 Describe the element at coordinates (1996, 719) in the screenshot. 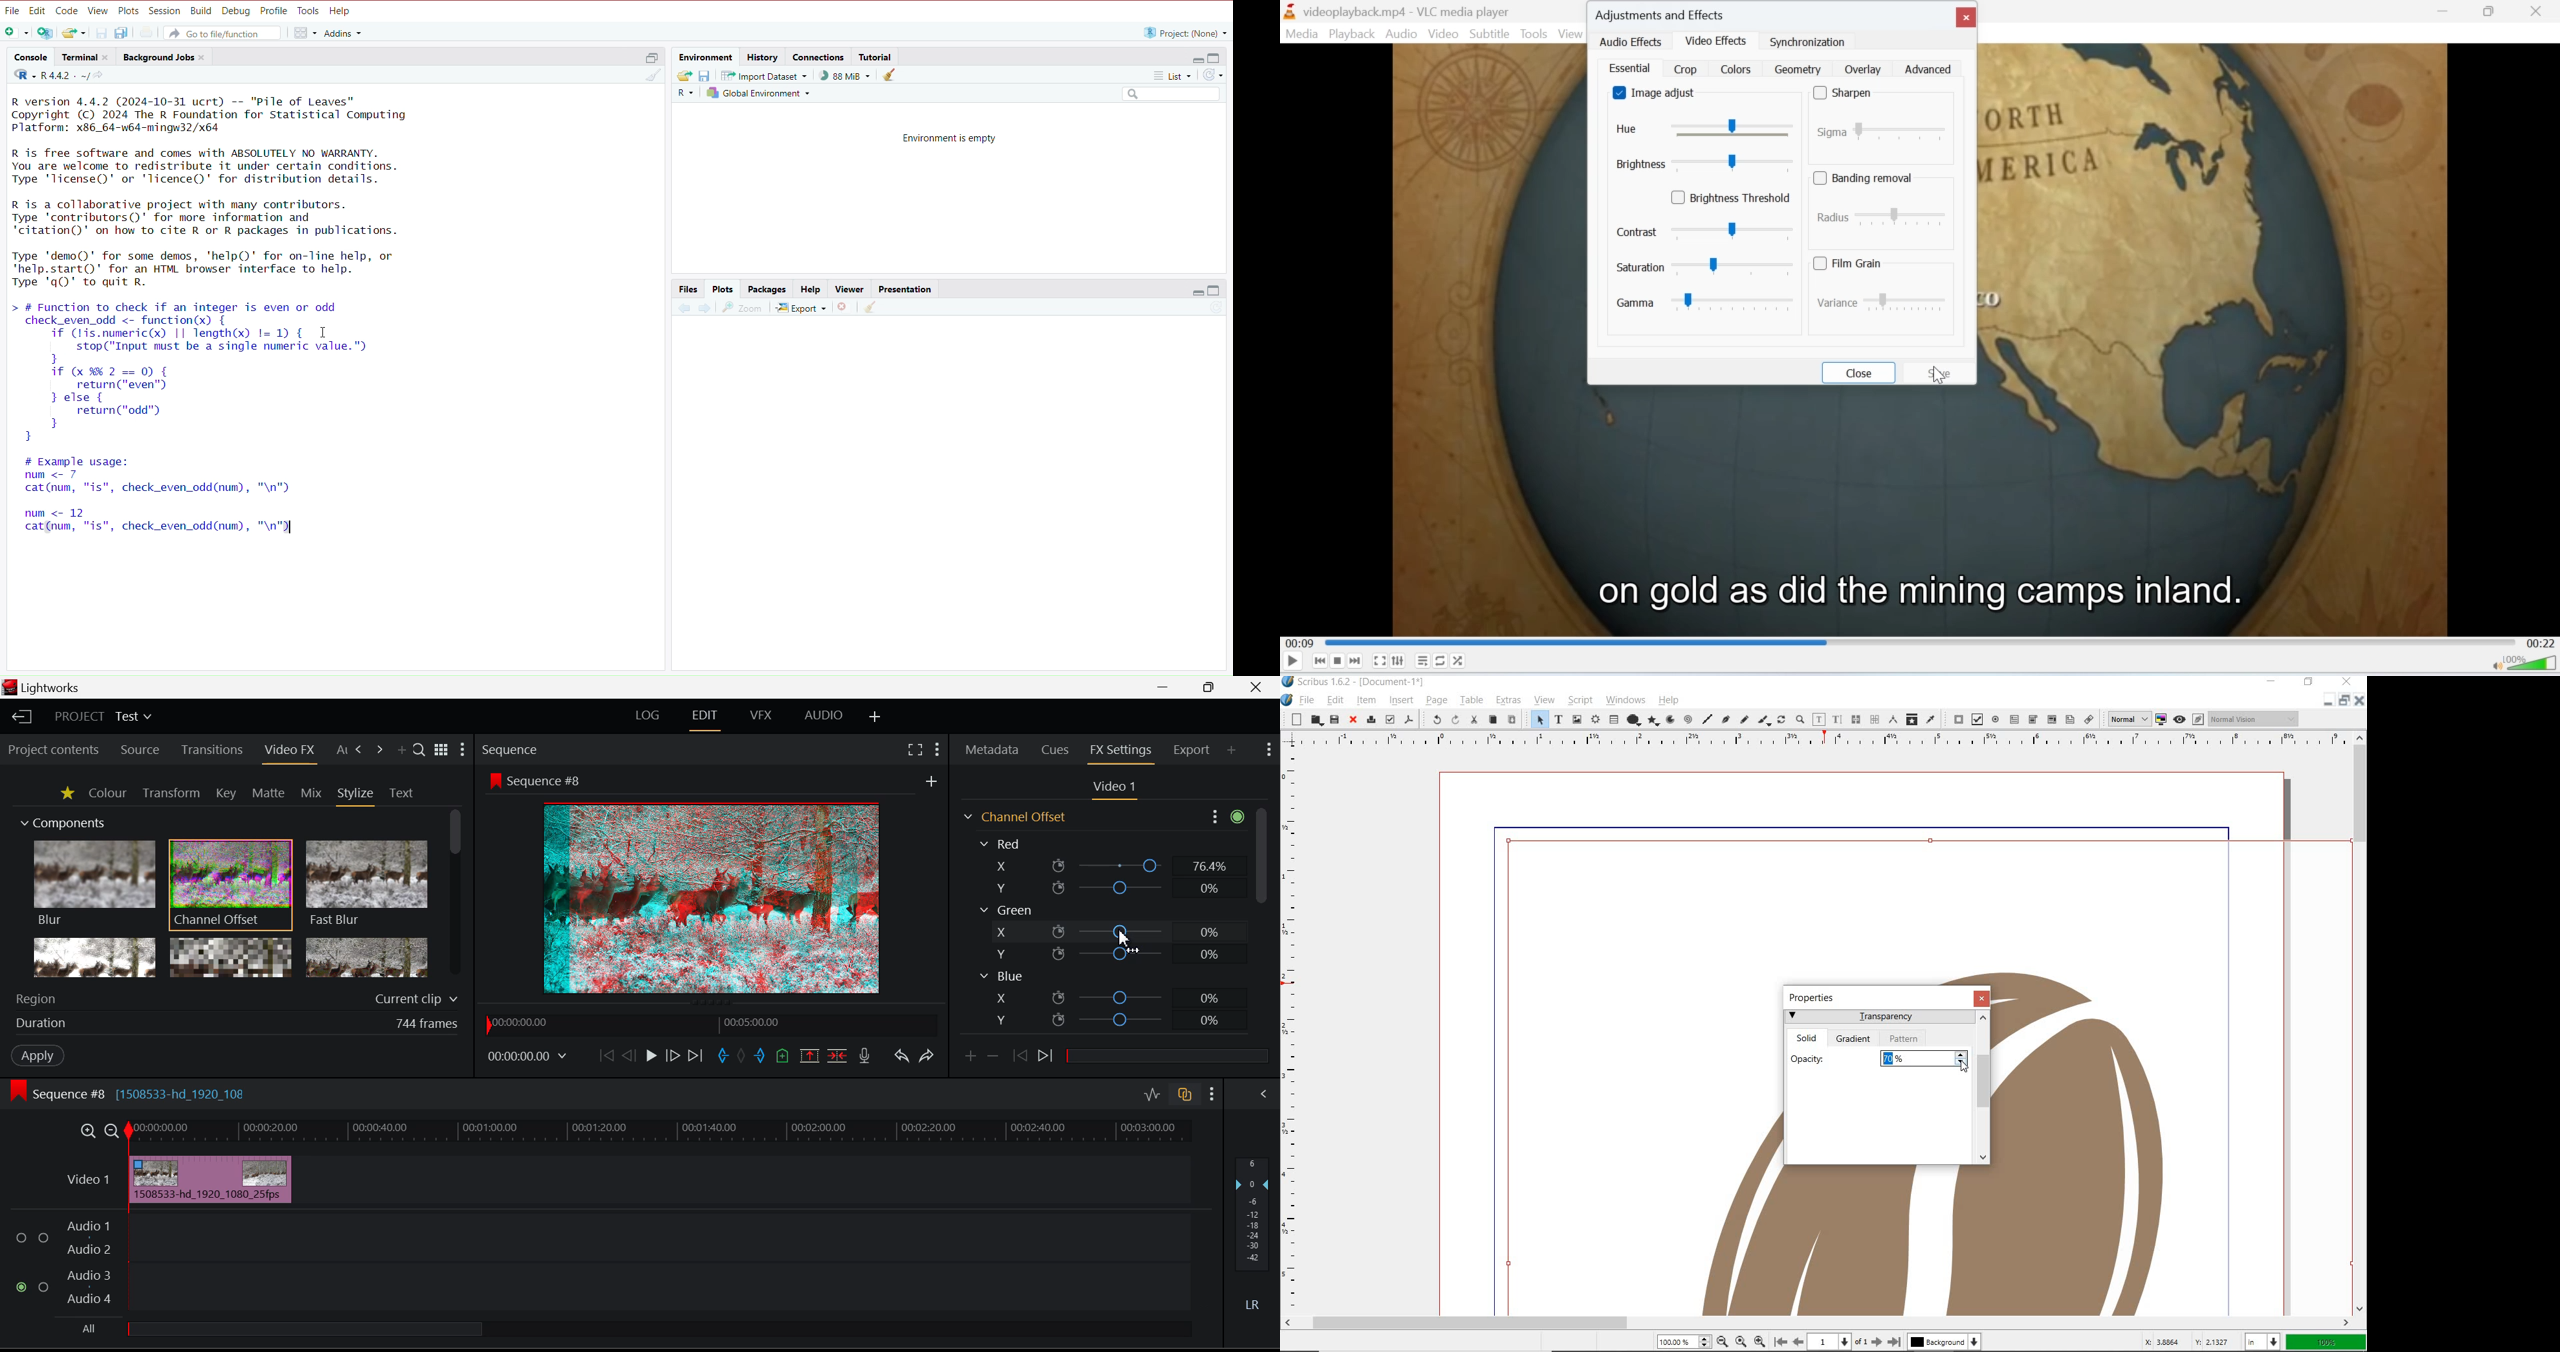

I see `pdf radio button` at that location.